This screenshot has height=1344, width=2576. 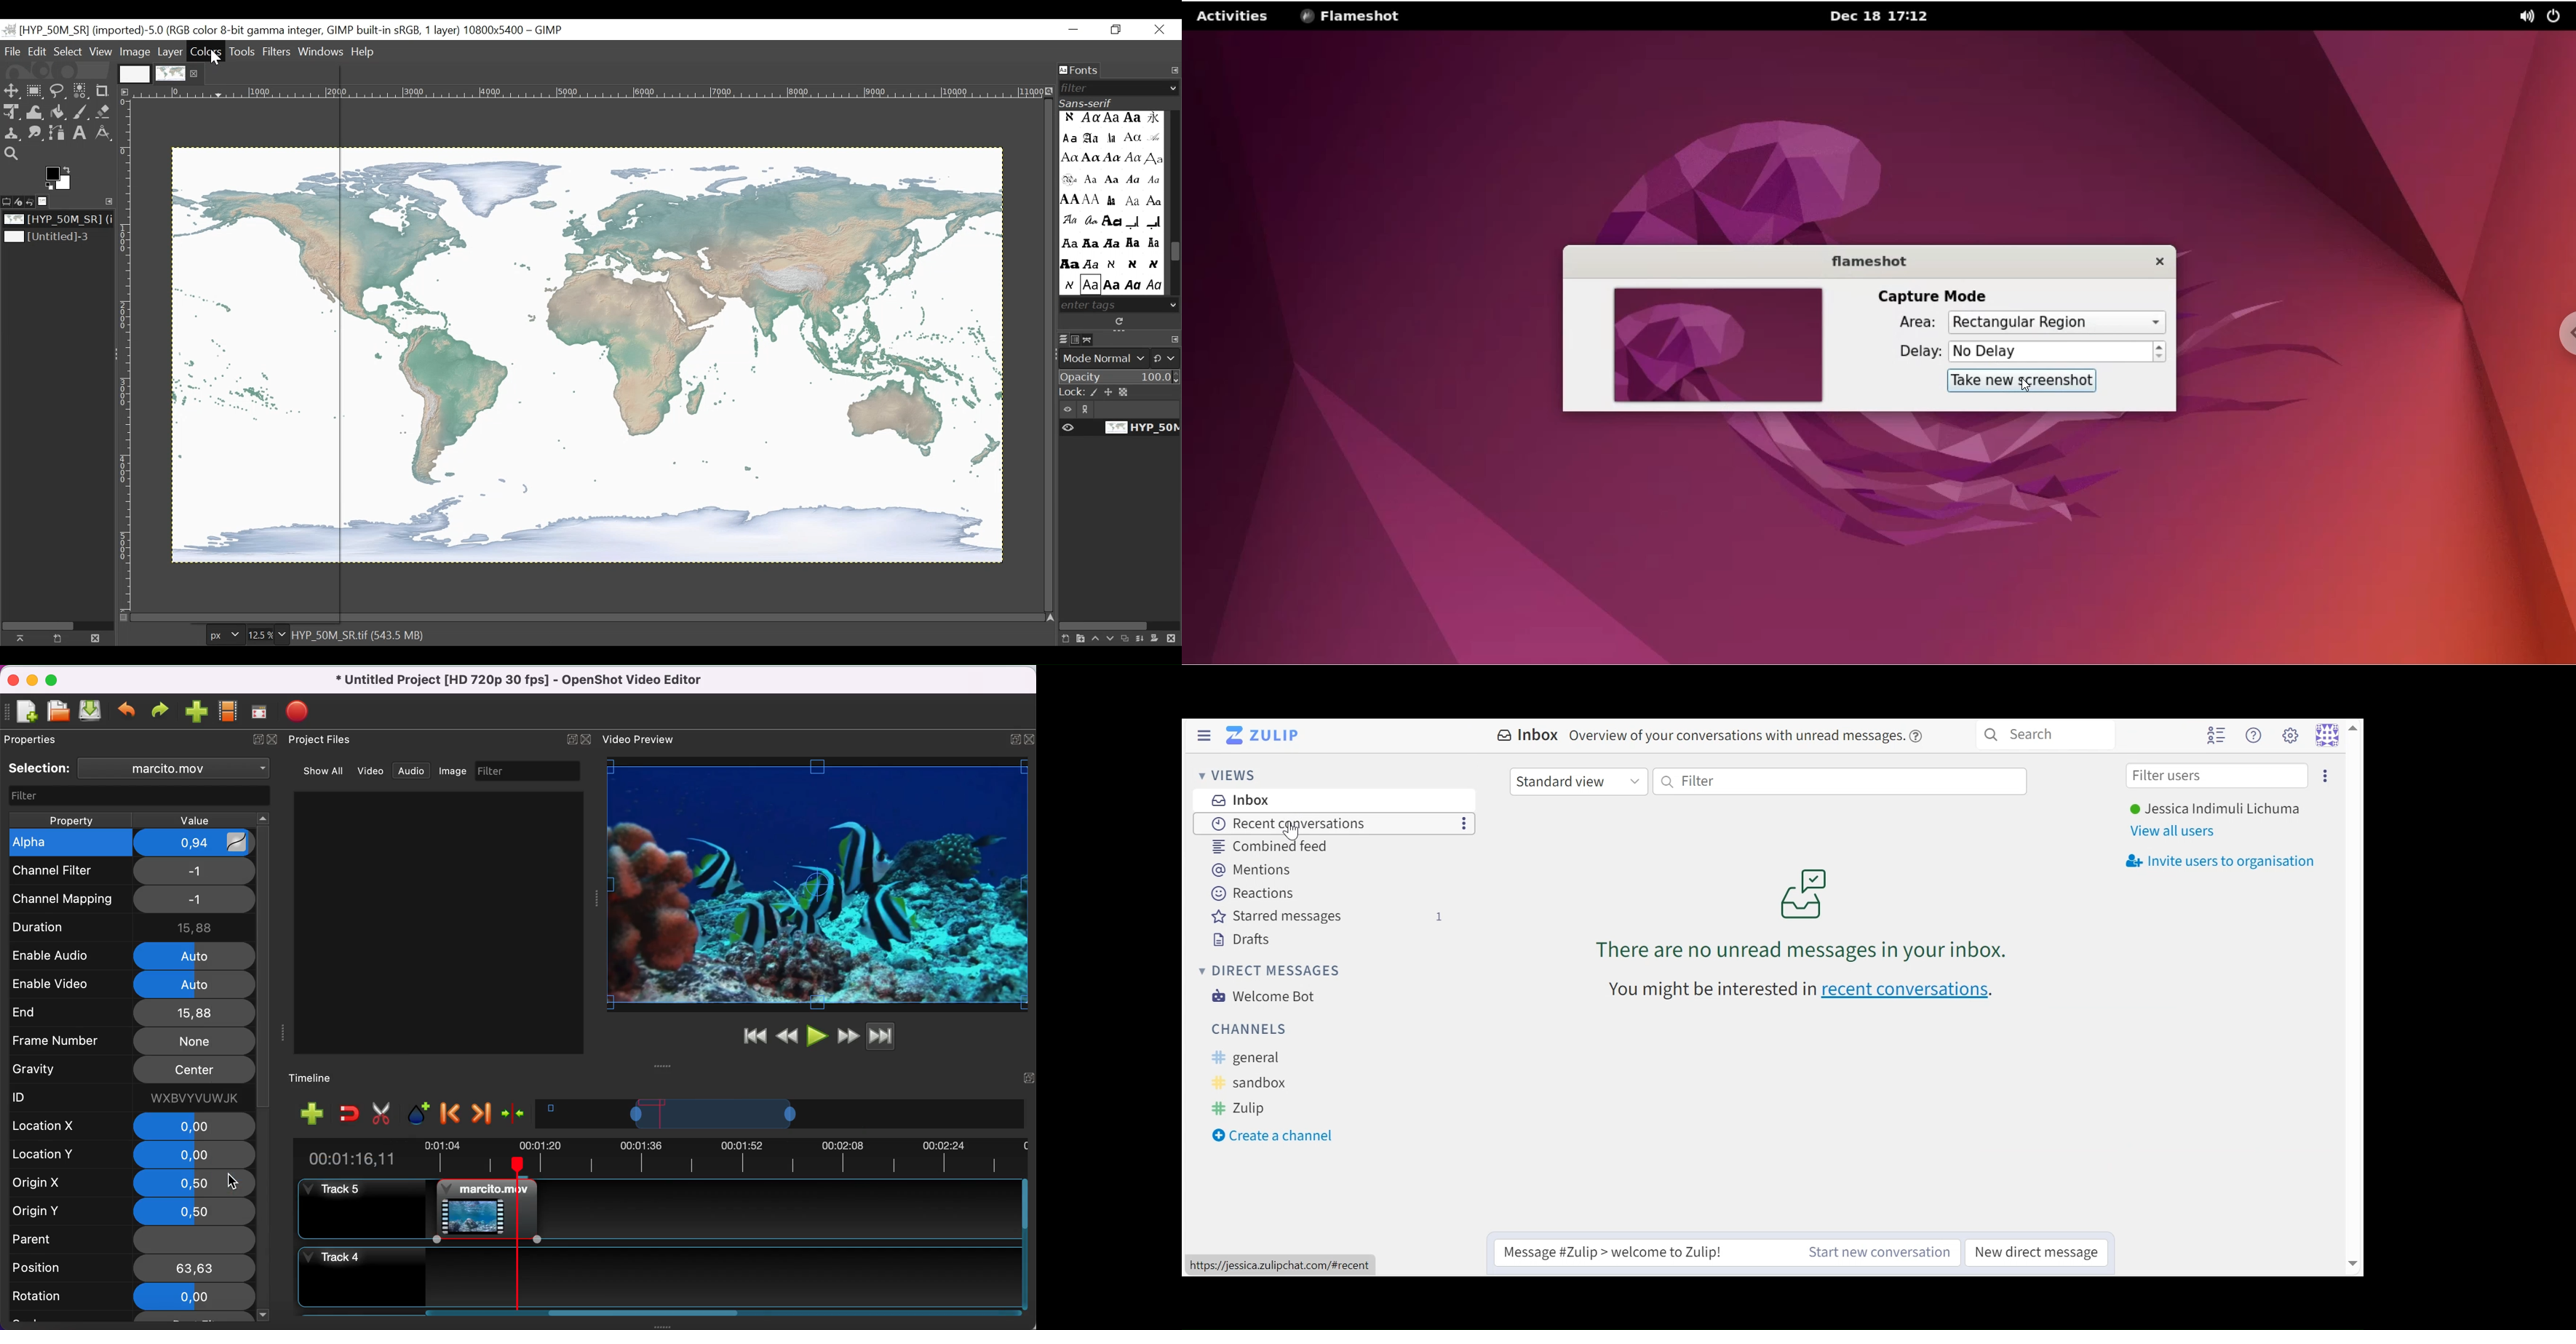 What do you see at coordinates (194, 1211) in the screenshot?
I see `0,50` at bounding box center [194, 1211].